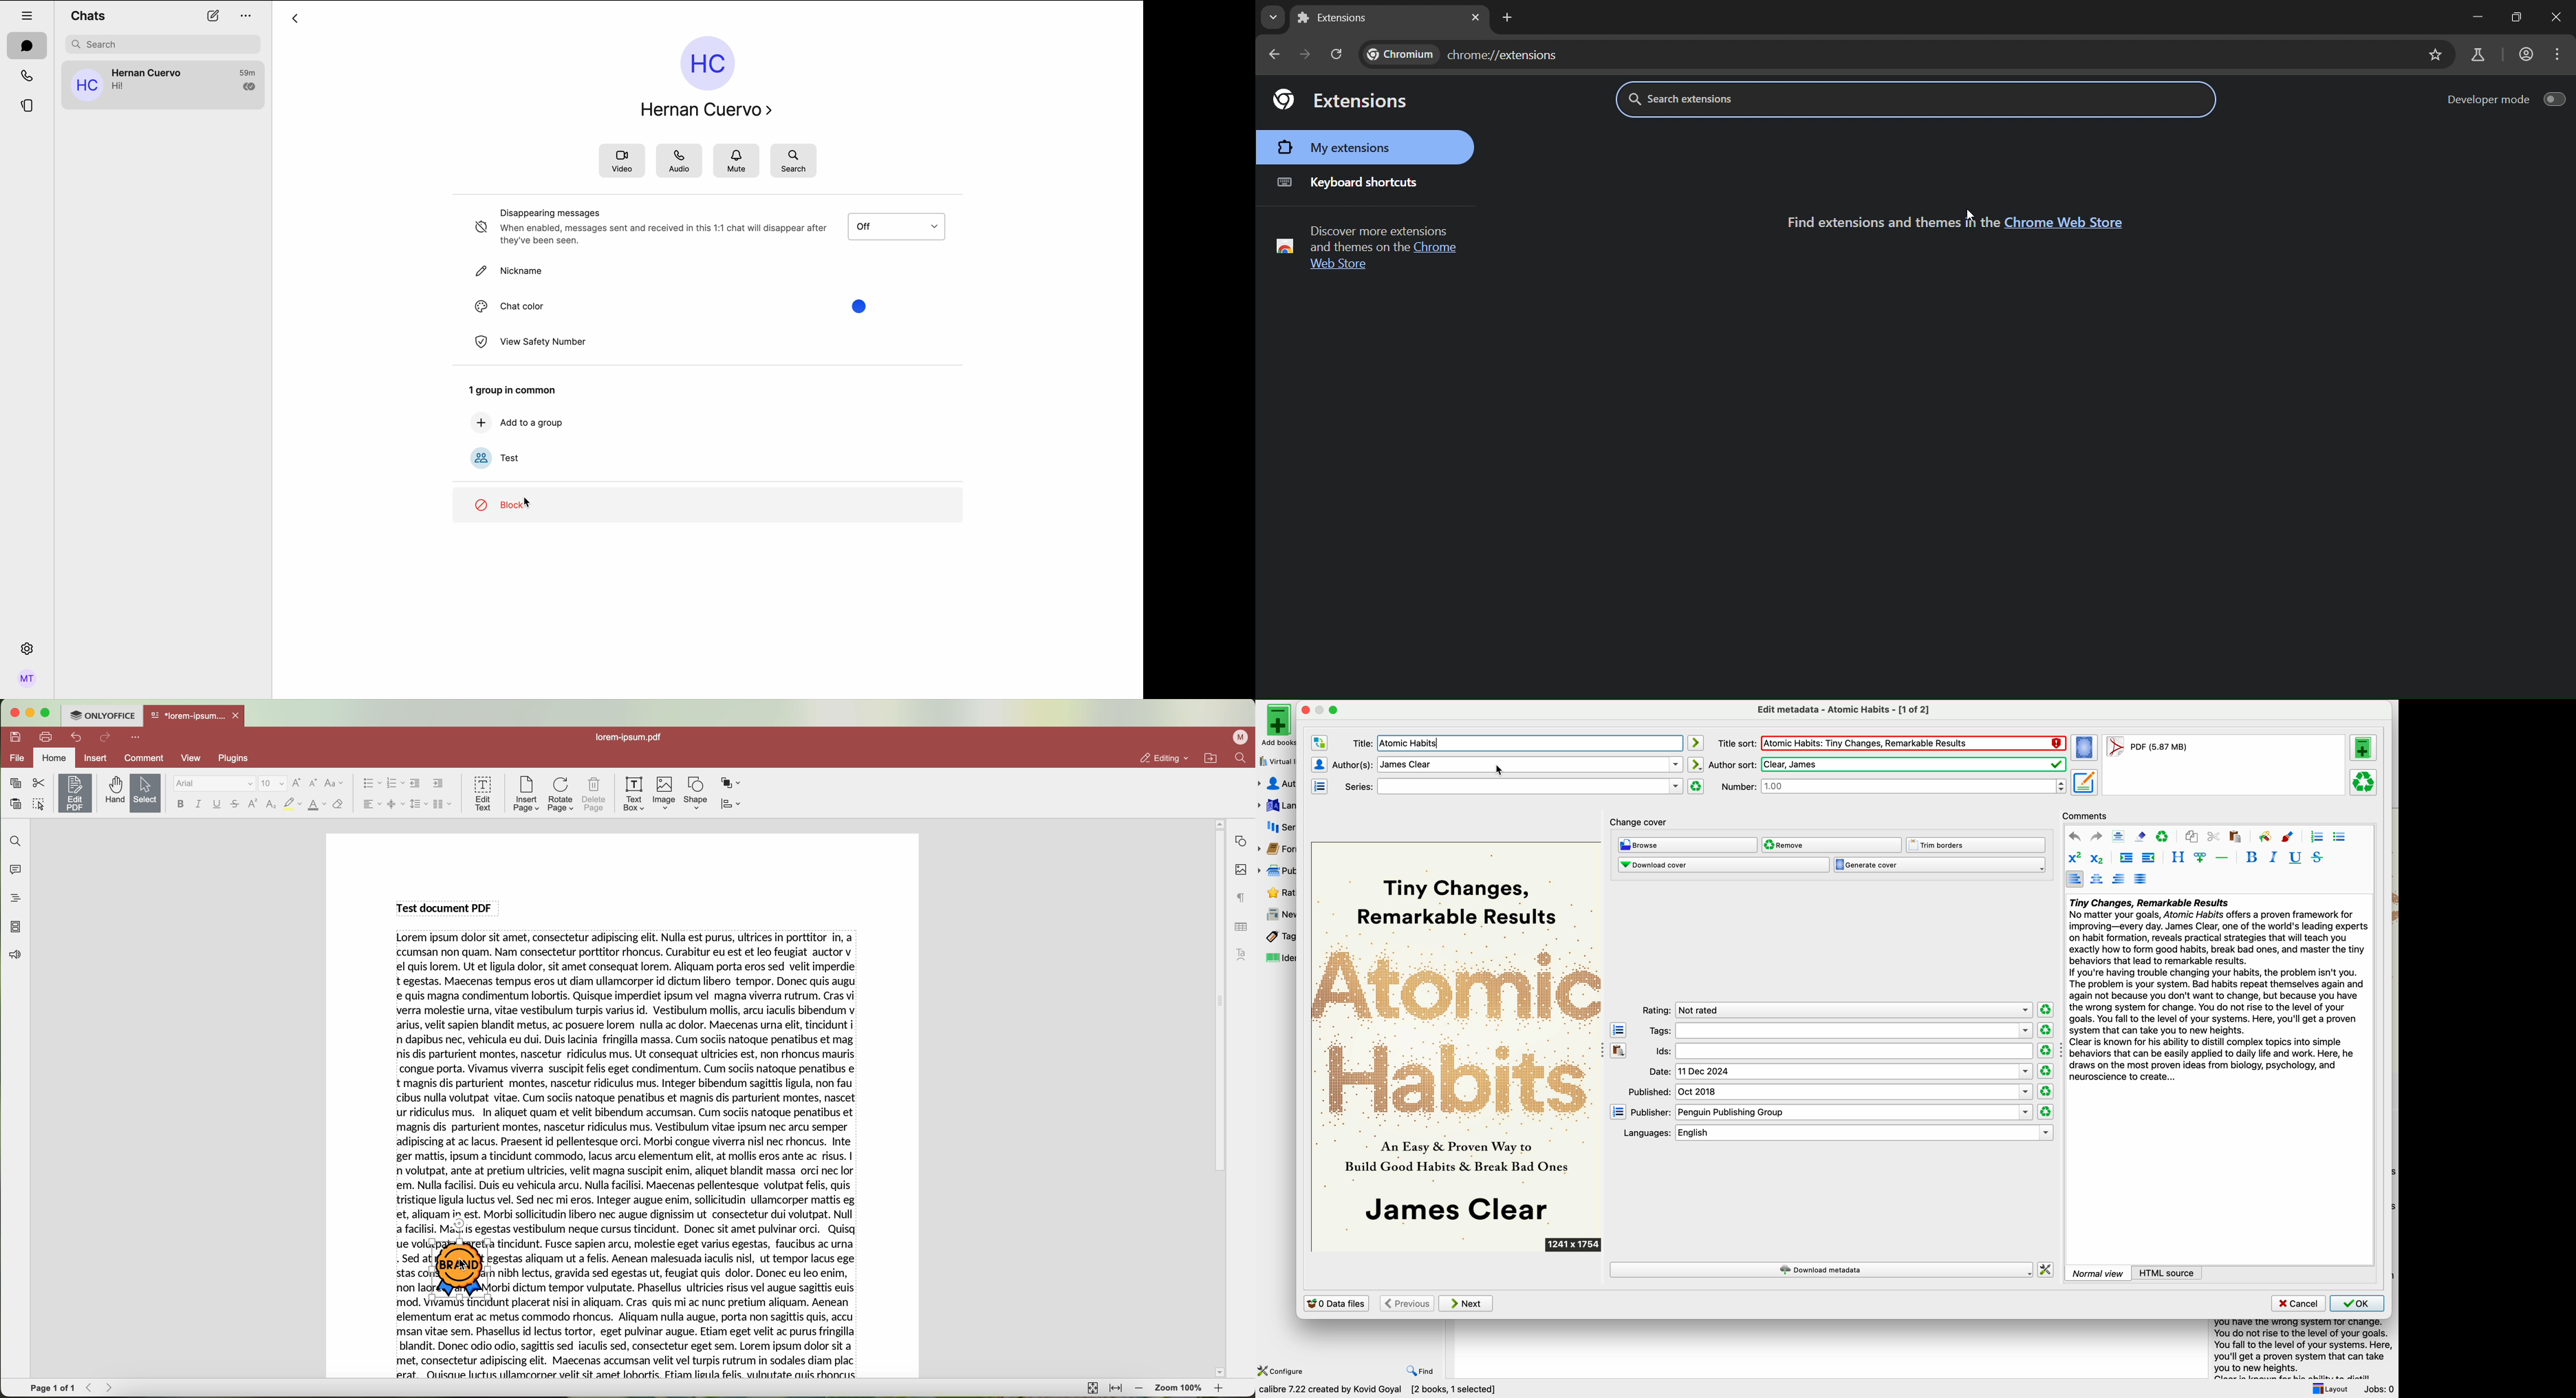 The width and height of the screenshot is (2576, 1400). Describe the element at coordinates (2299, 1348) in the screenshot. I see `summary book` at that location.